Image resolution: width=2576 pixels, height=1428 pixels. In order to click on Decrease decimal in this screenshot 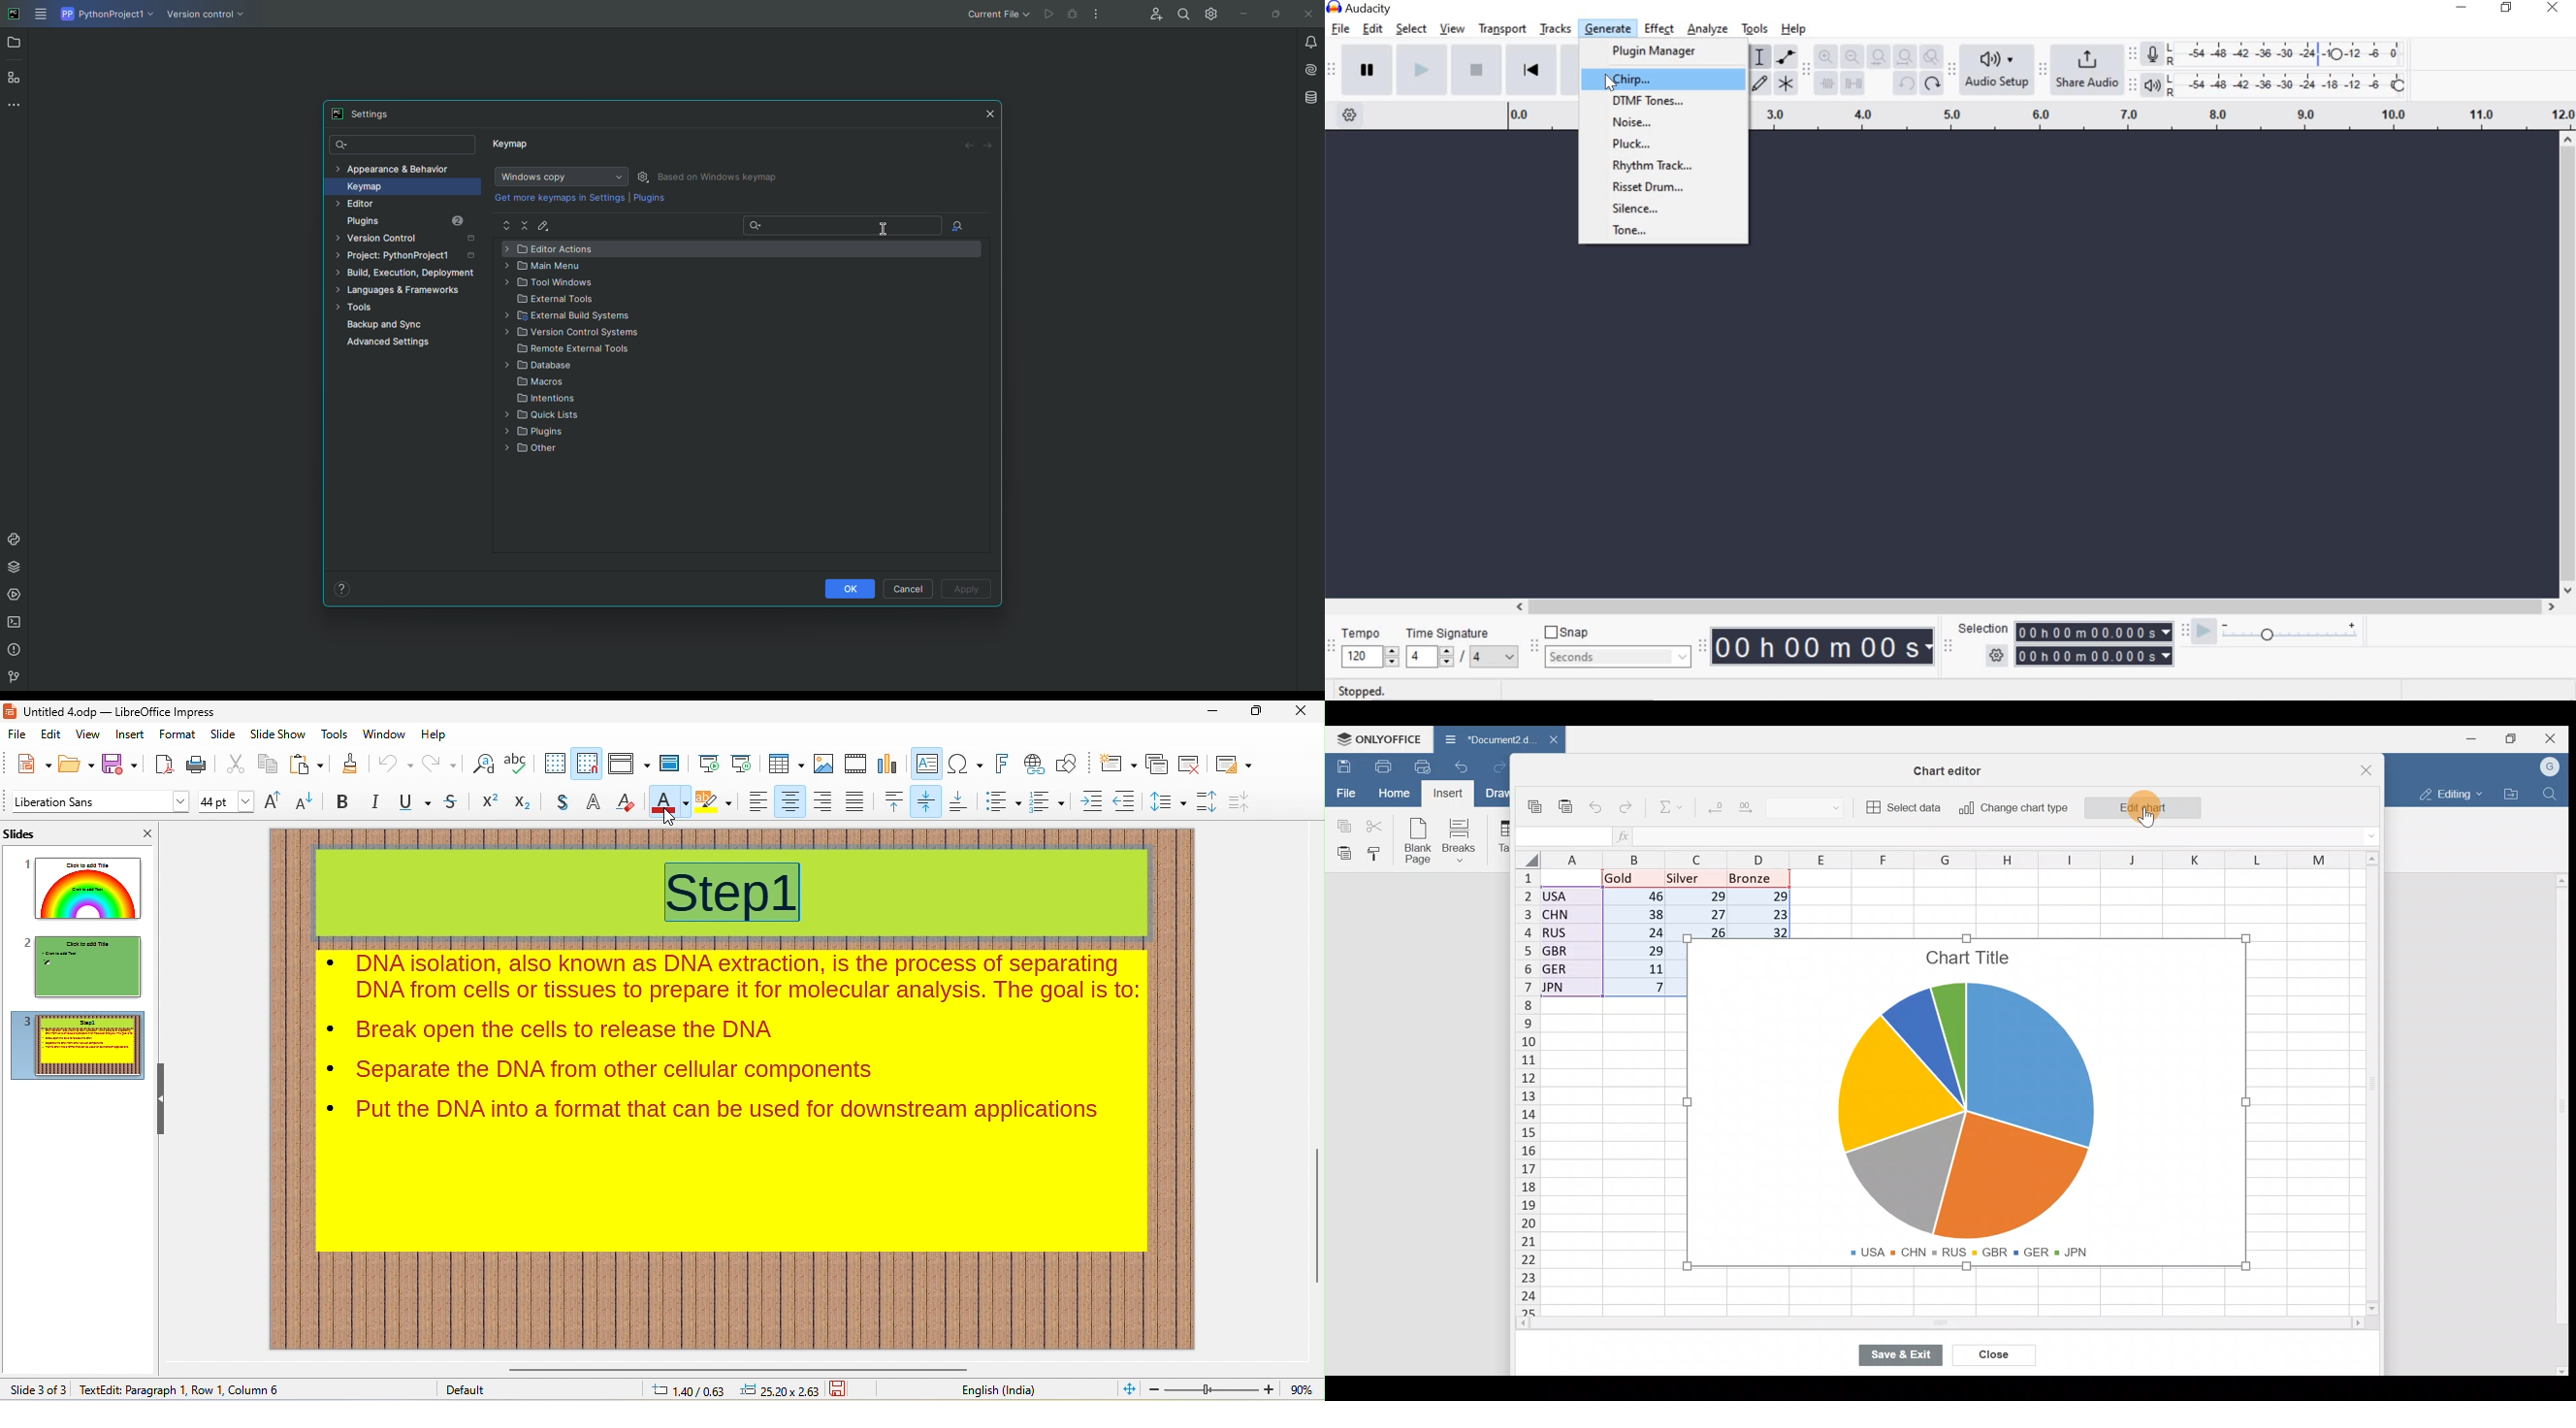, I will do `click(1715, 804)`.